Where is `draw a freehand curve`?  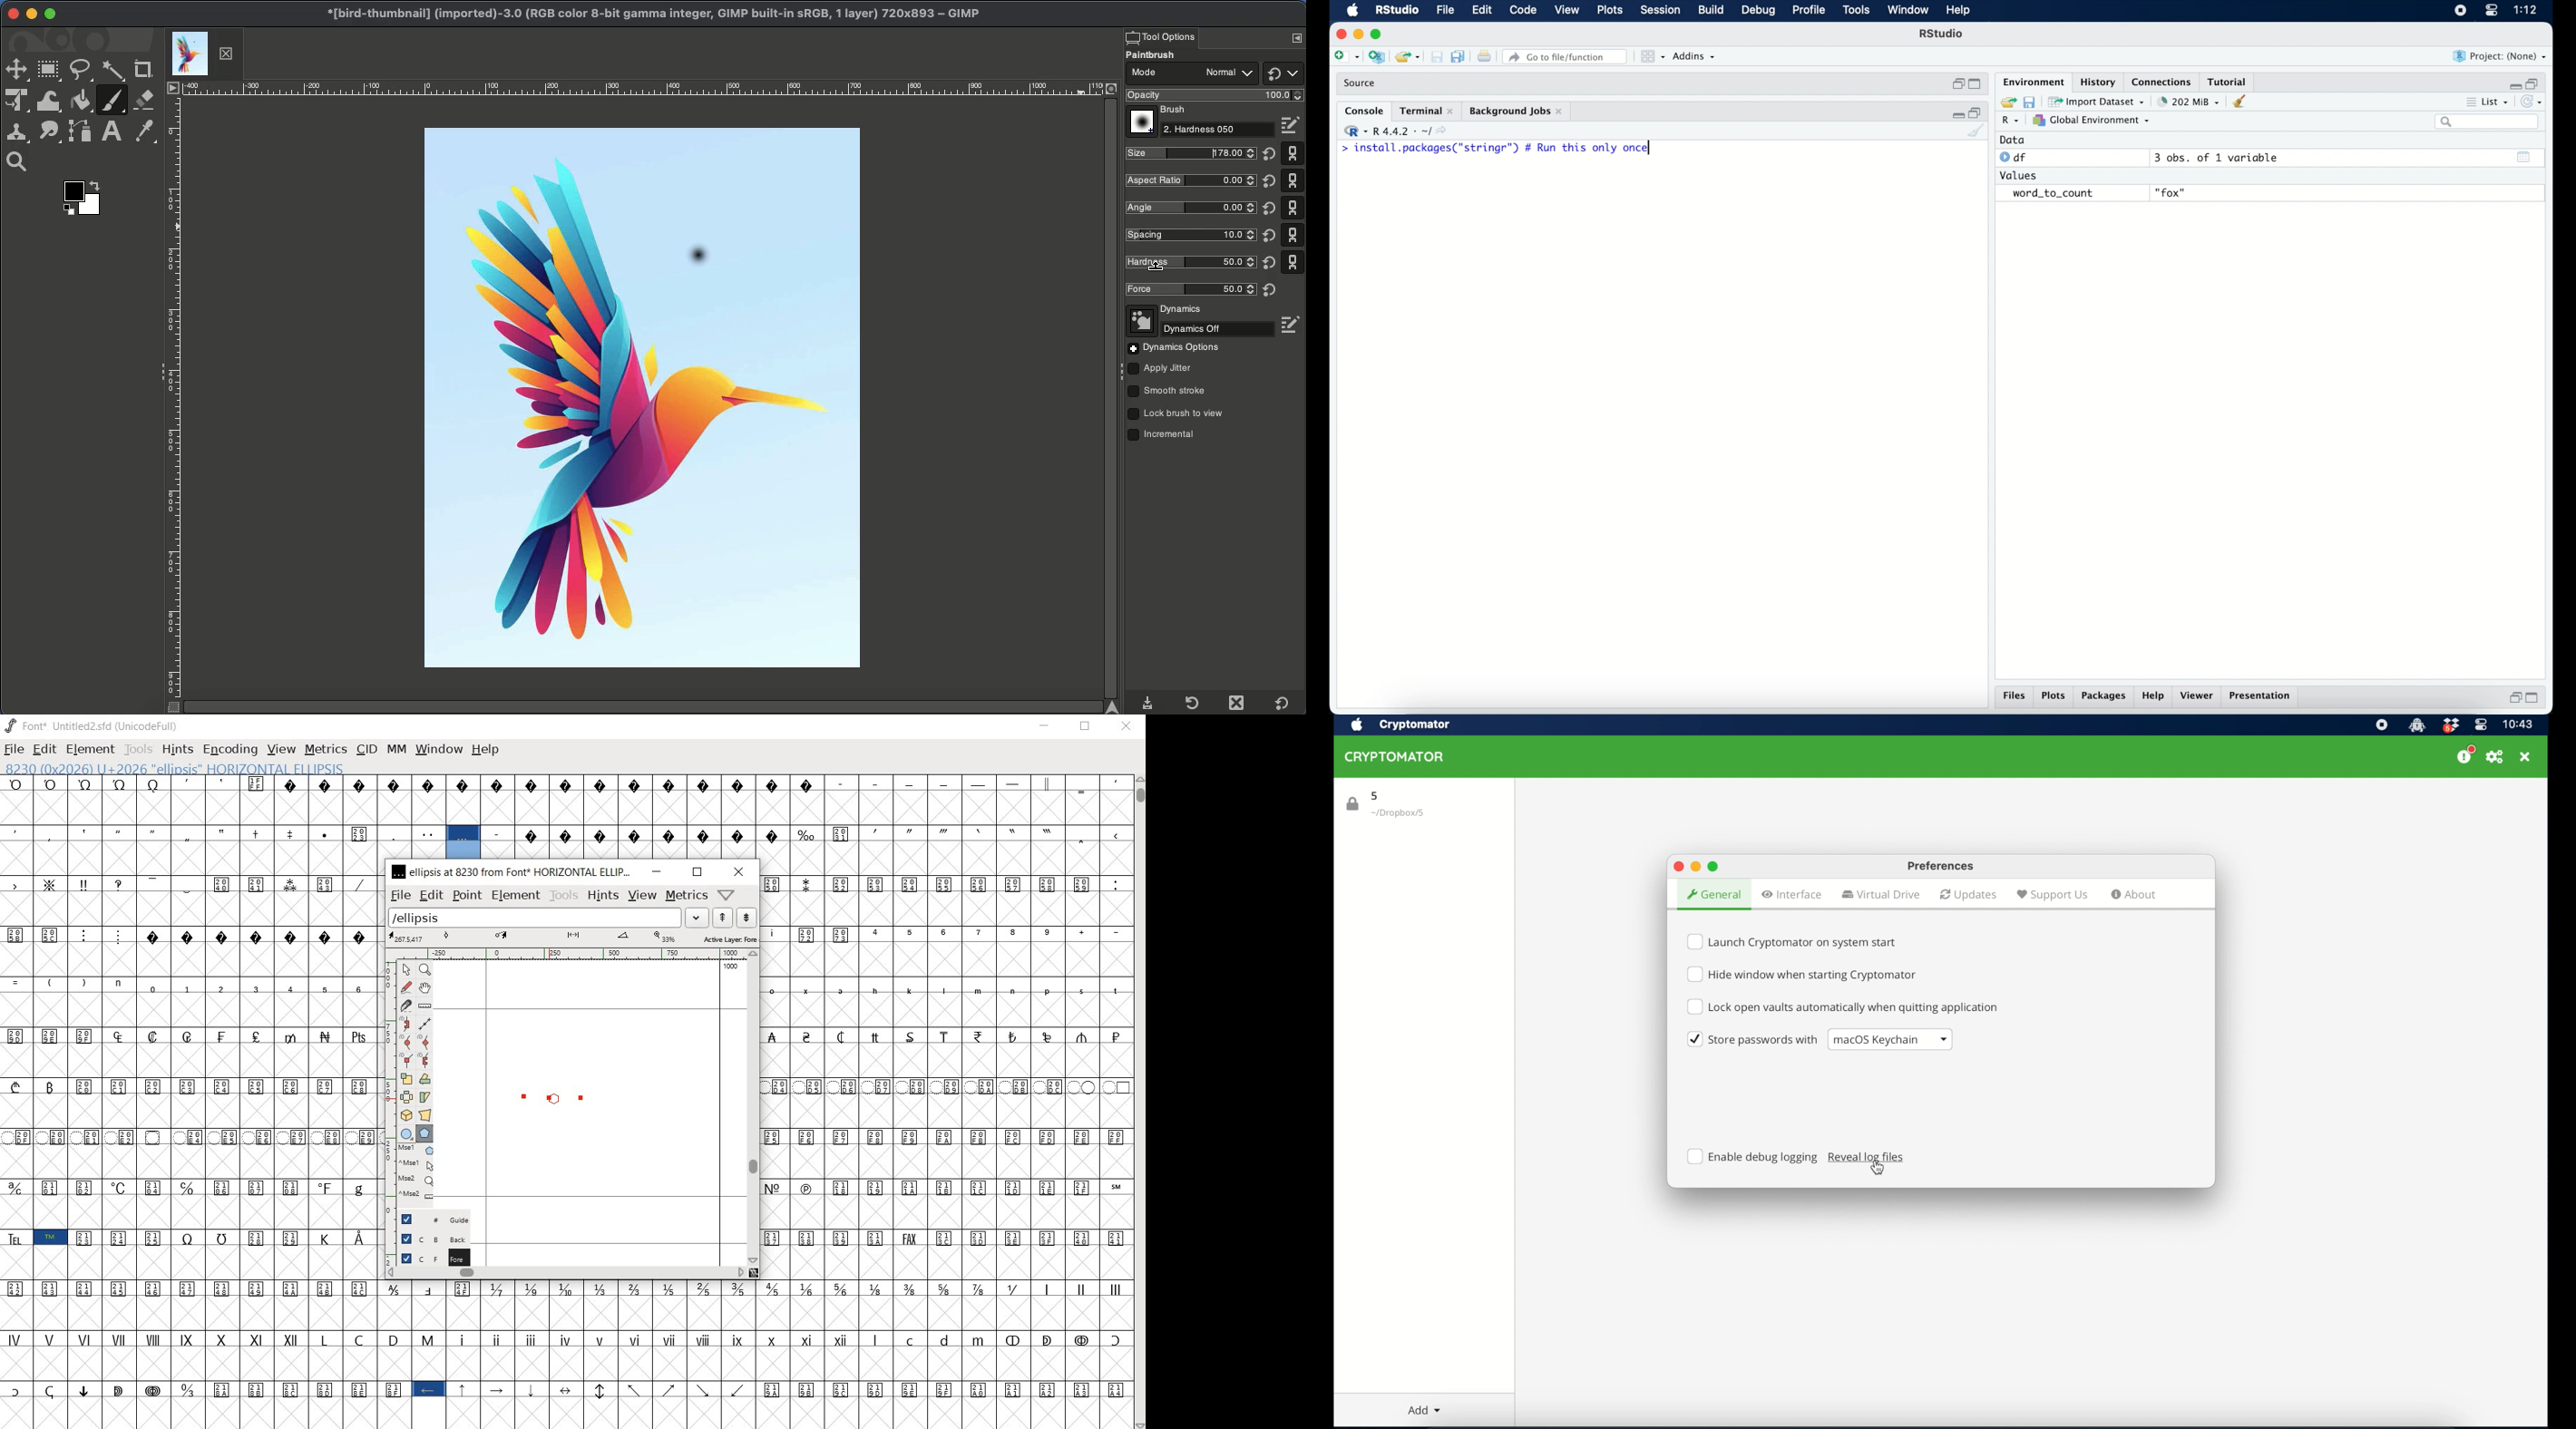 draw a freehand curve is located at coordinates (406, 987).